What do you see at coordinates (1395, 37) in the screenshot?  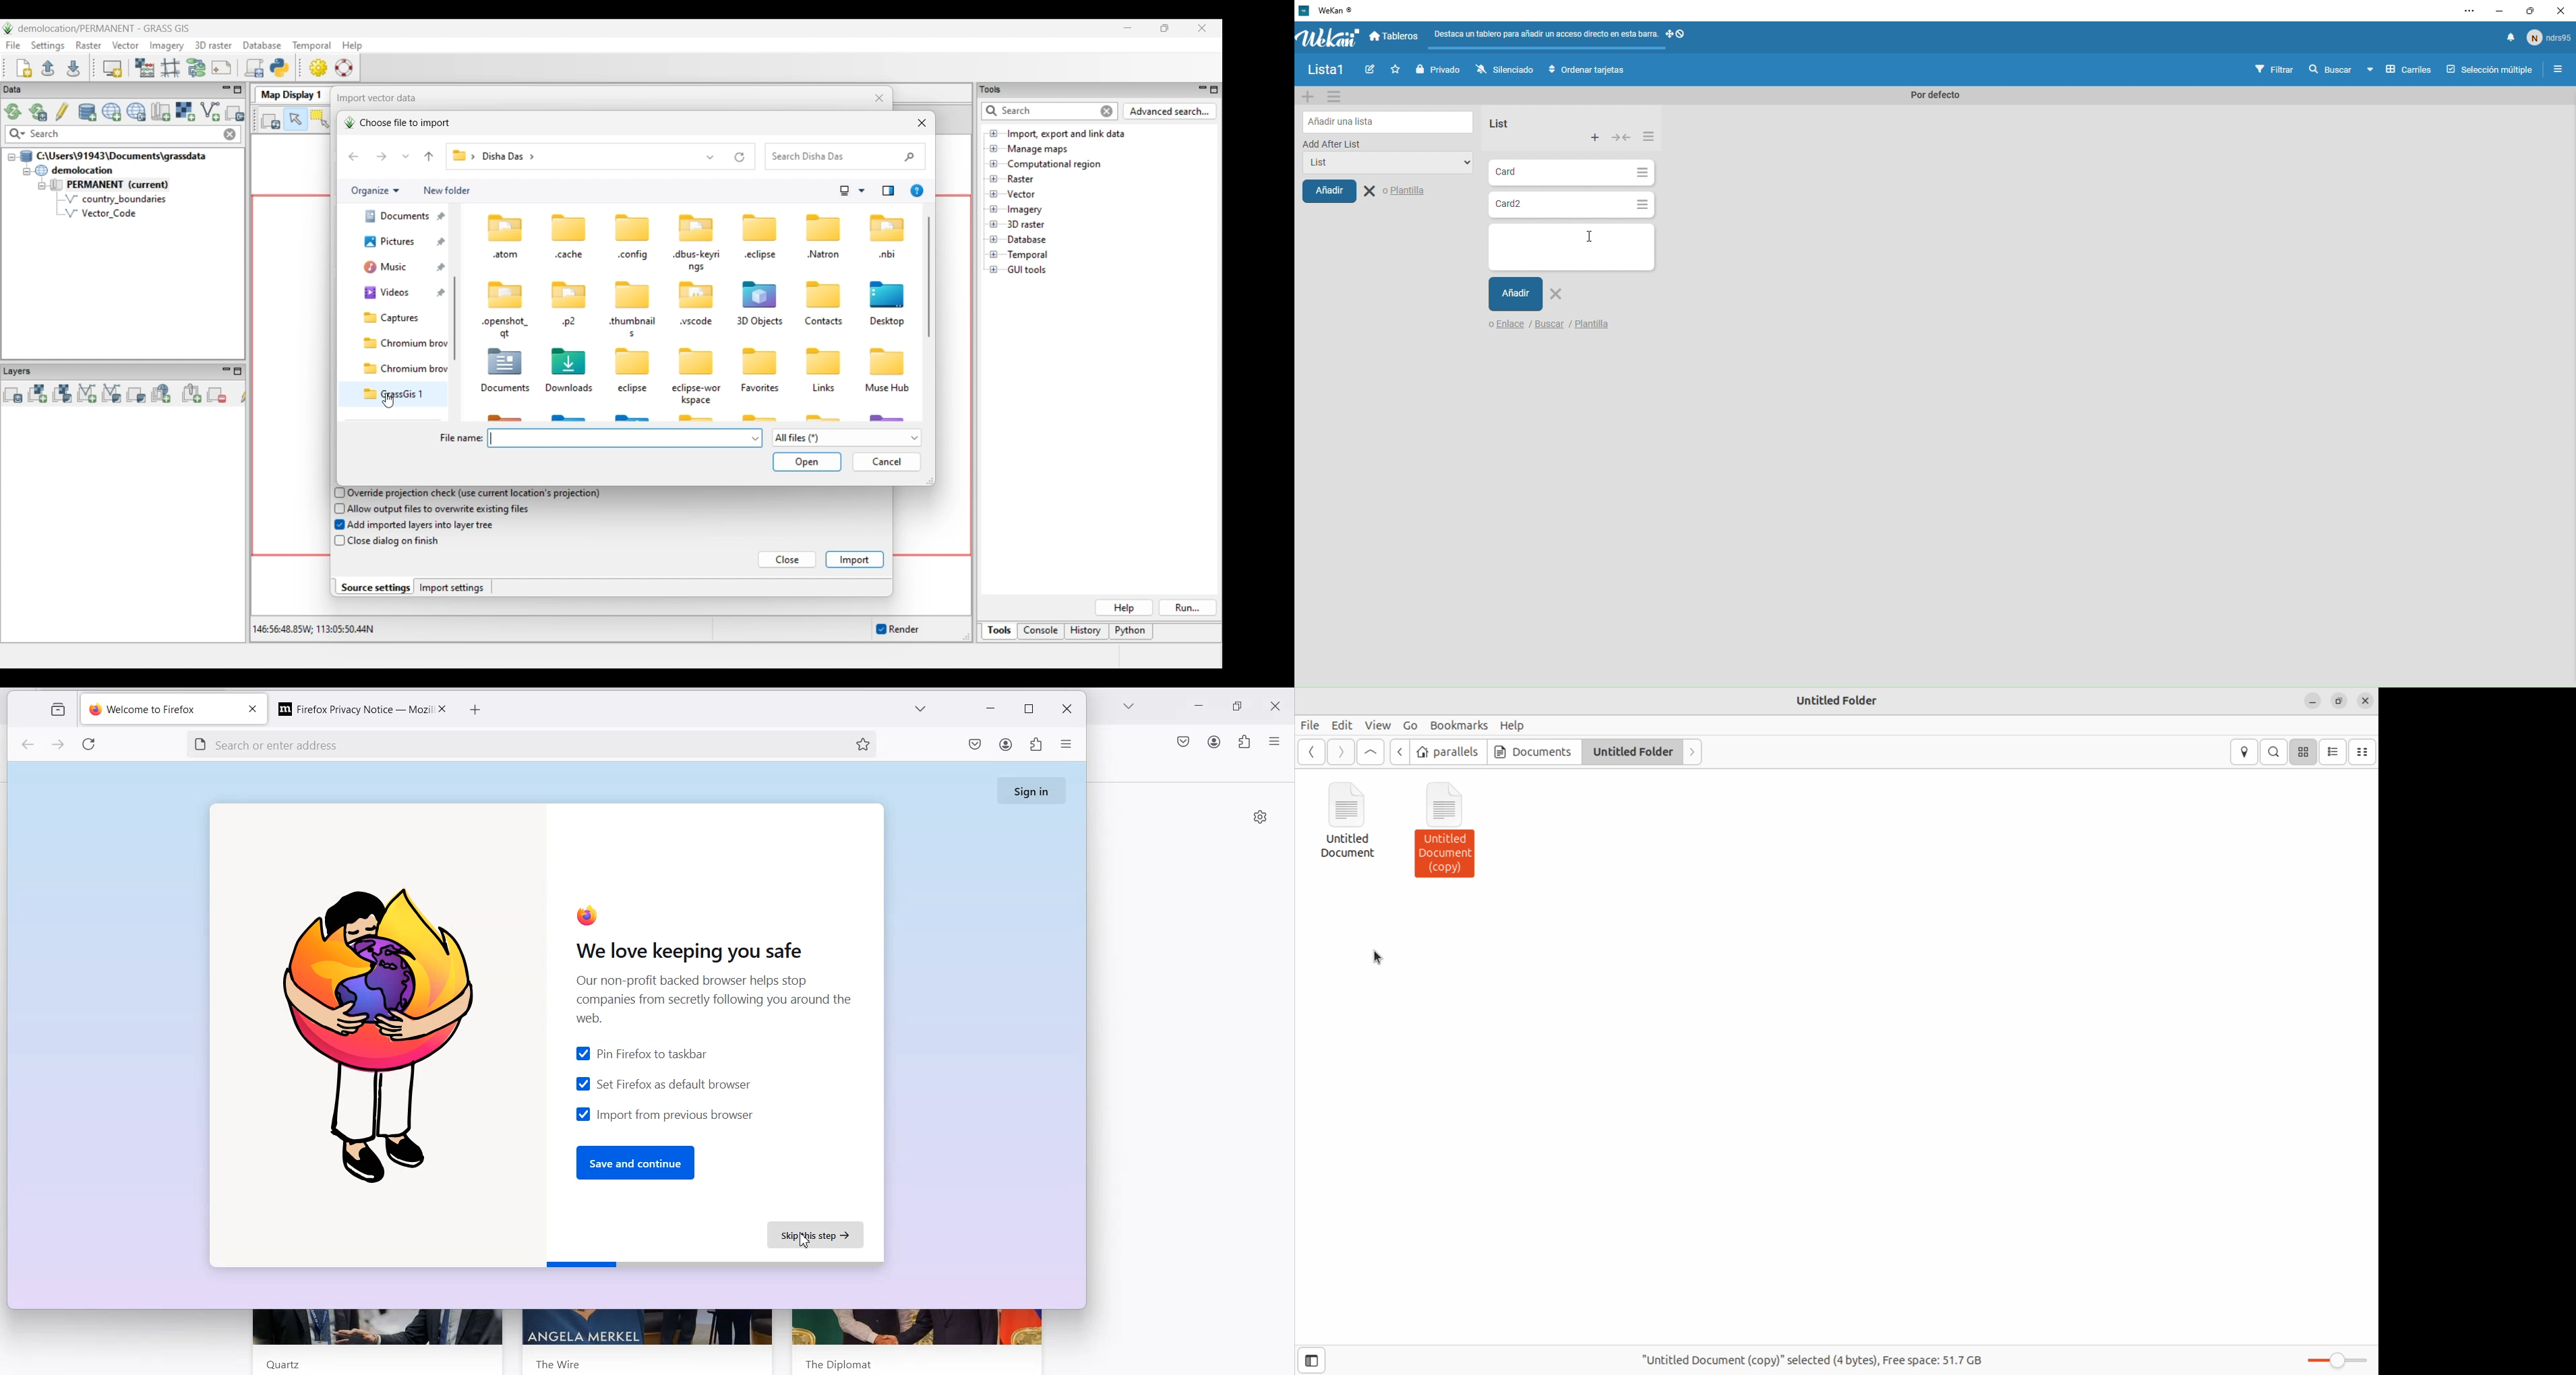 I see `Boars` at bounding box center [1395, 37].